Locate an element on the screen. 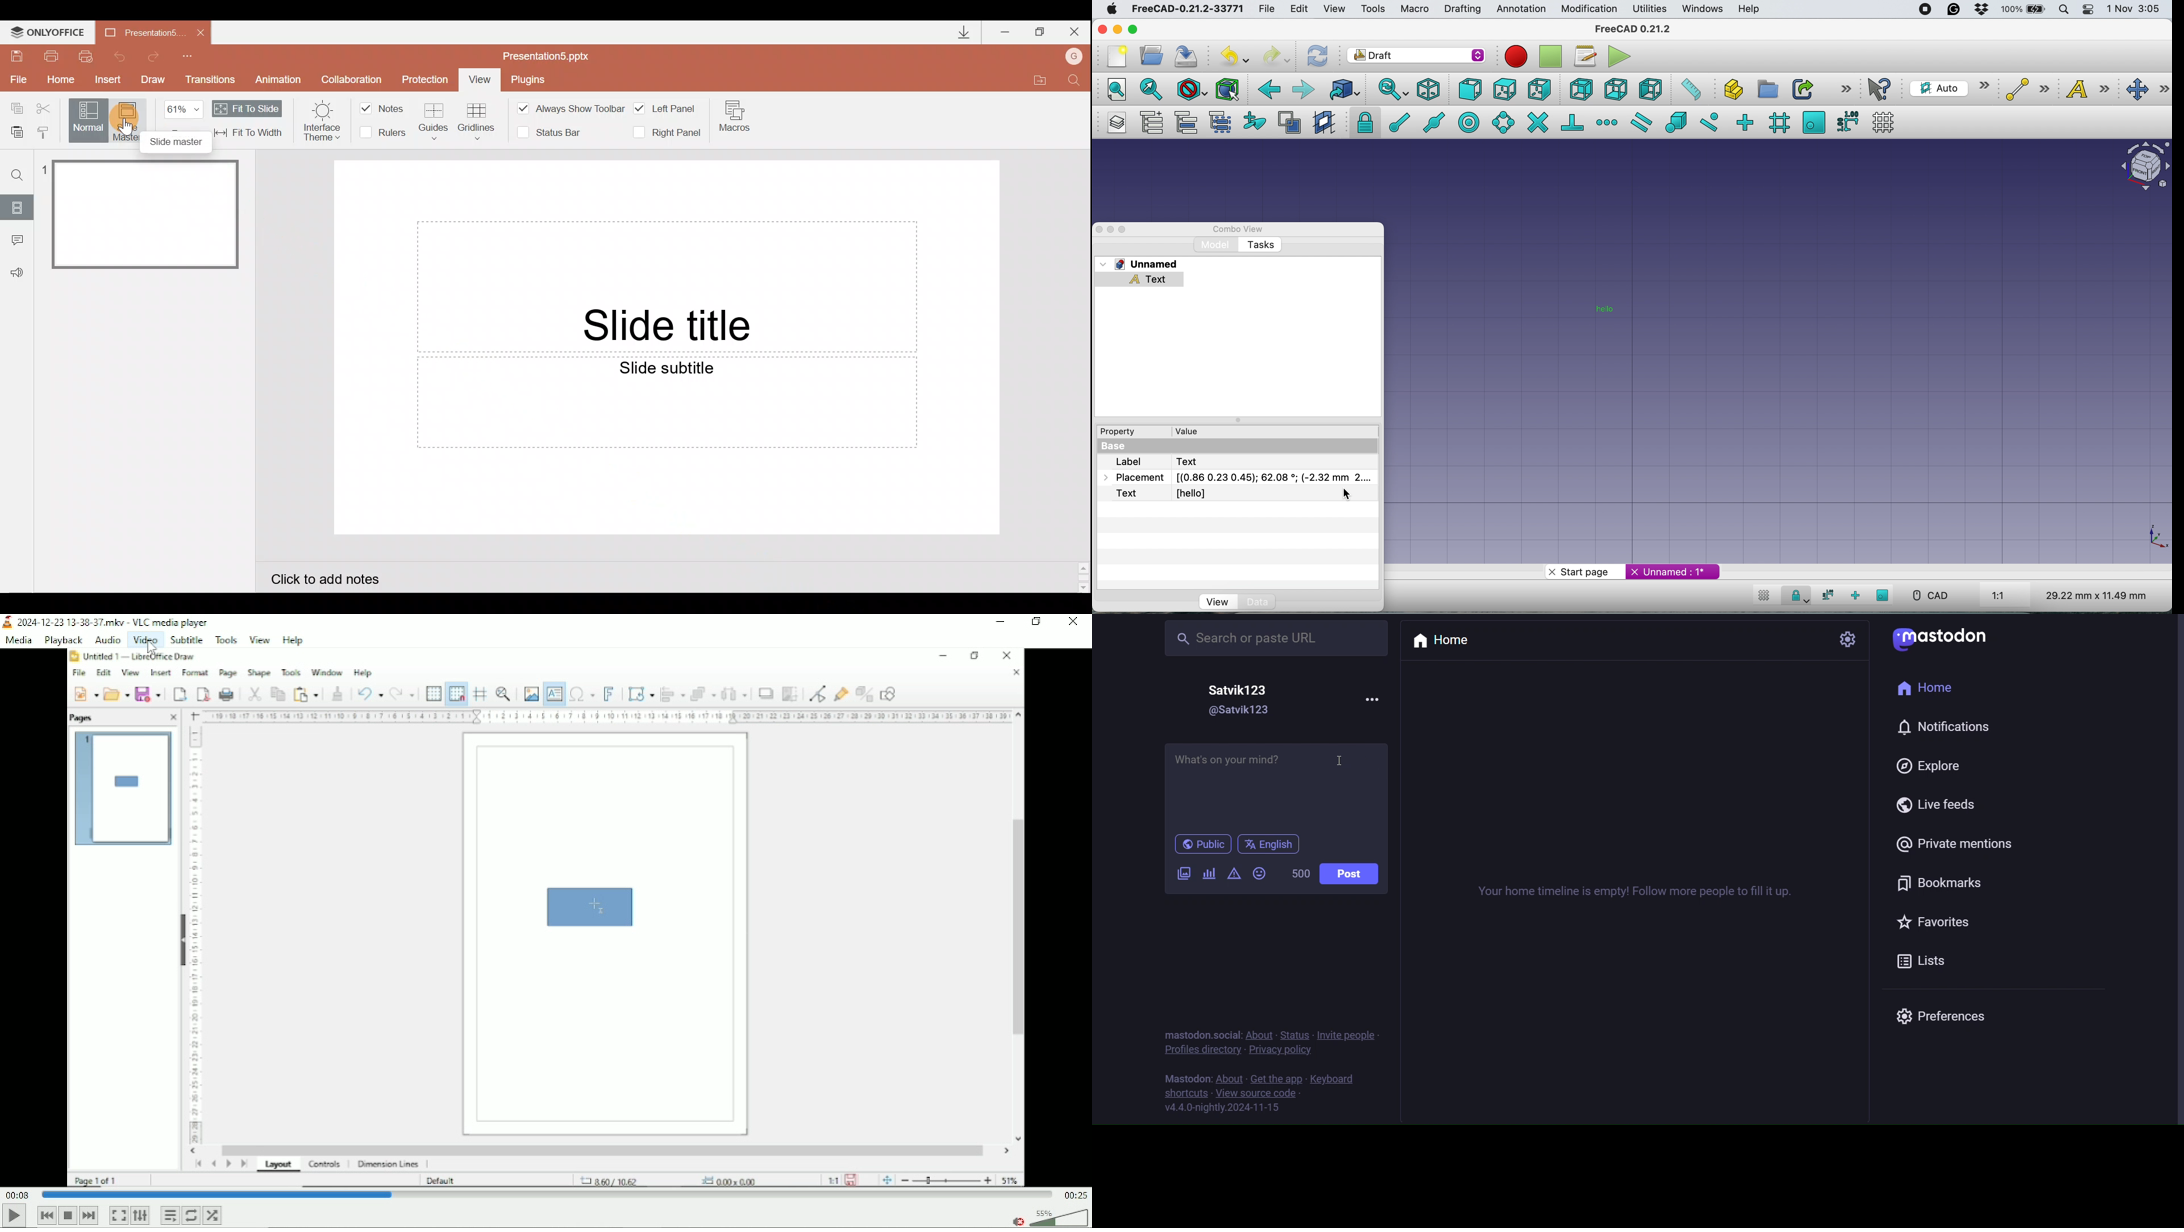 The image size is (2184, 1232). writing space is located at coordinates (1276, 787).